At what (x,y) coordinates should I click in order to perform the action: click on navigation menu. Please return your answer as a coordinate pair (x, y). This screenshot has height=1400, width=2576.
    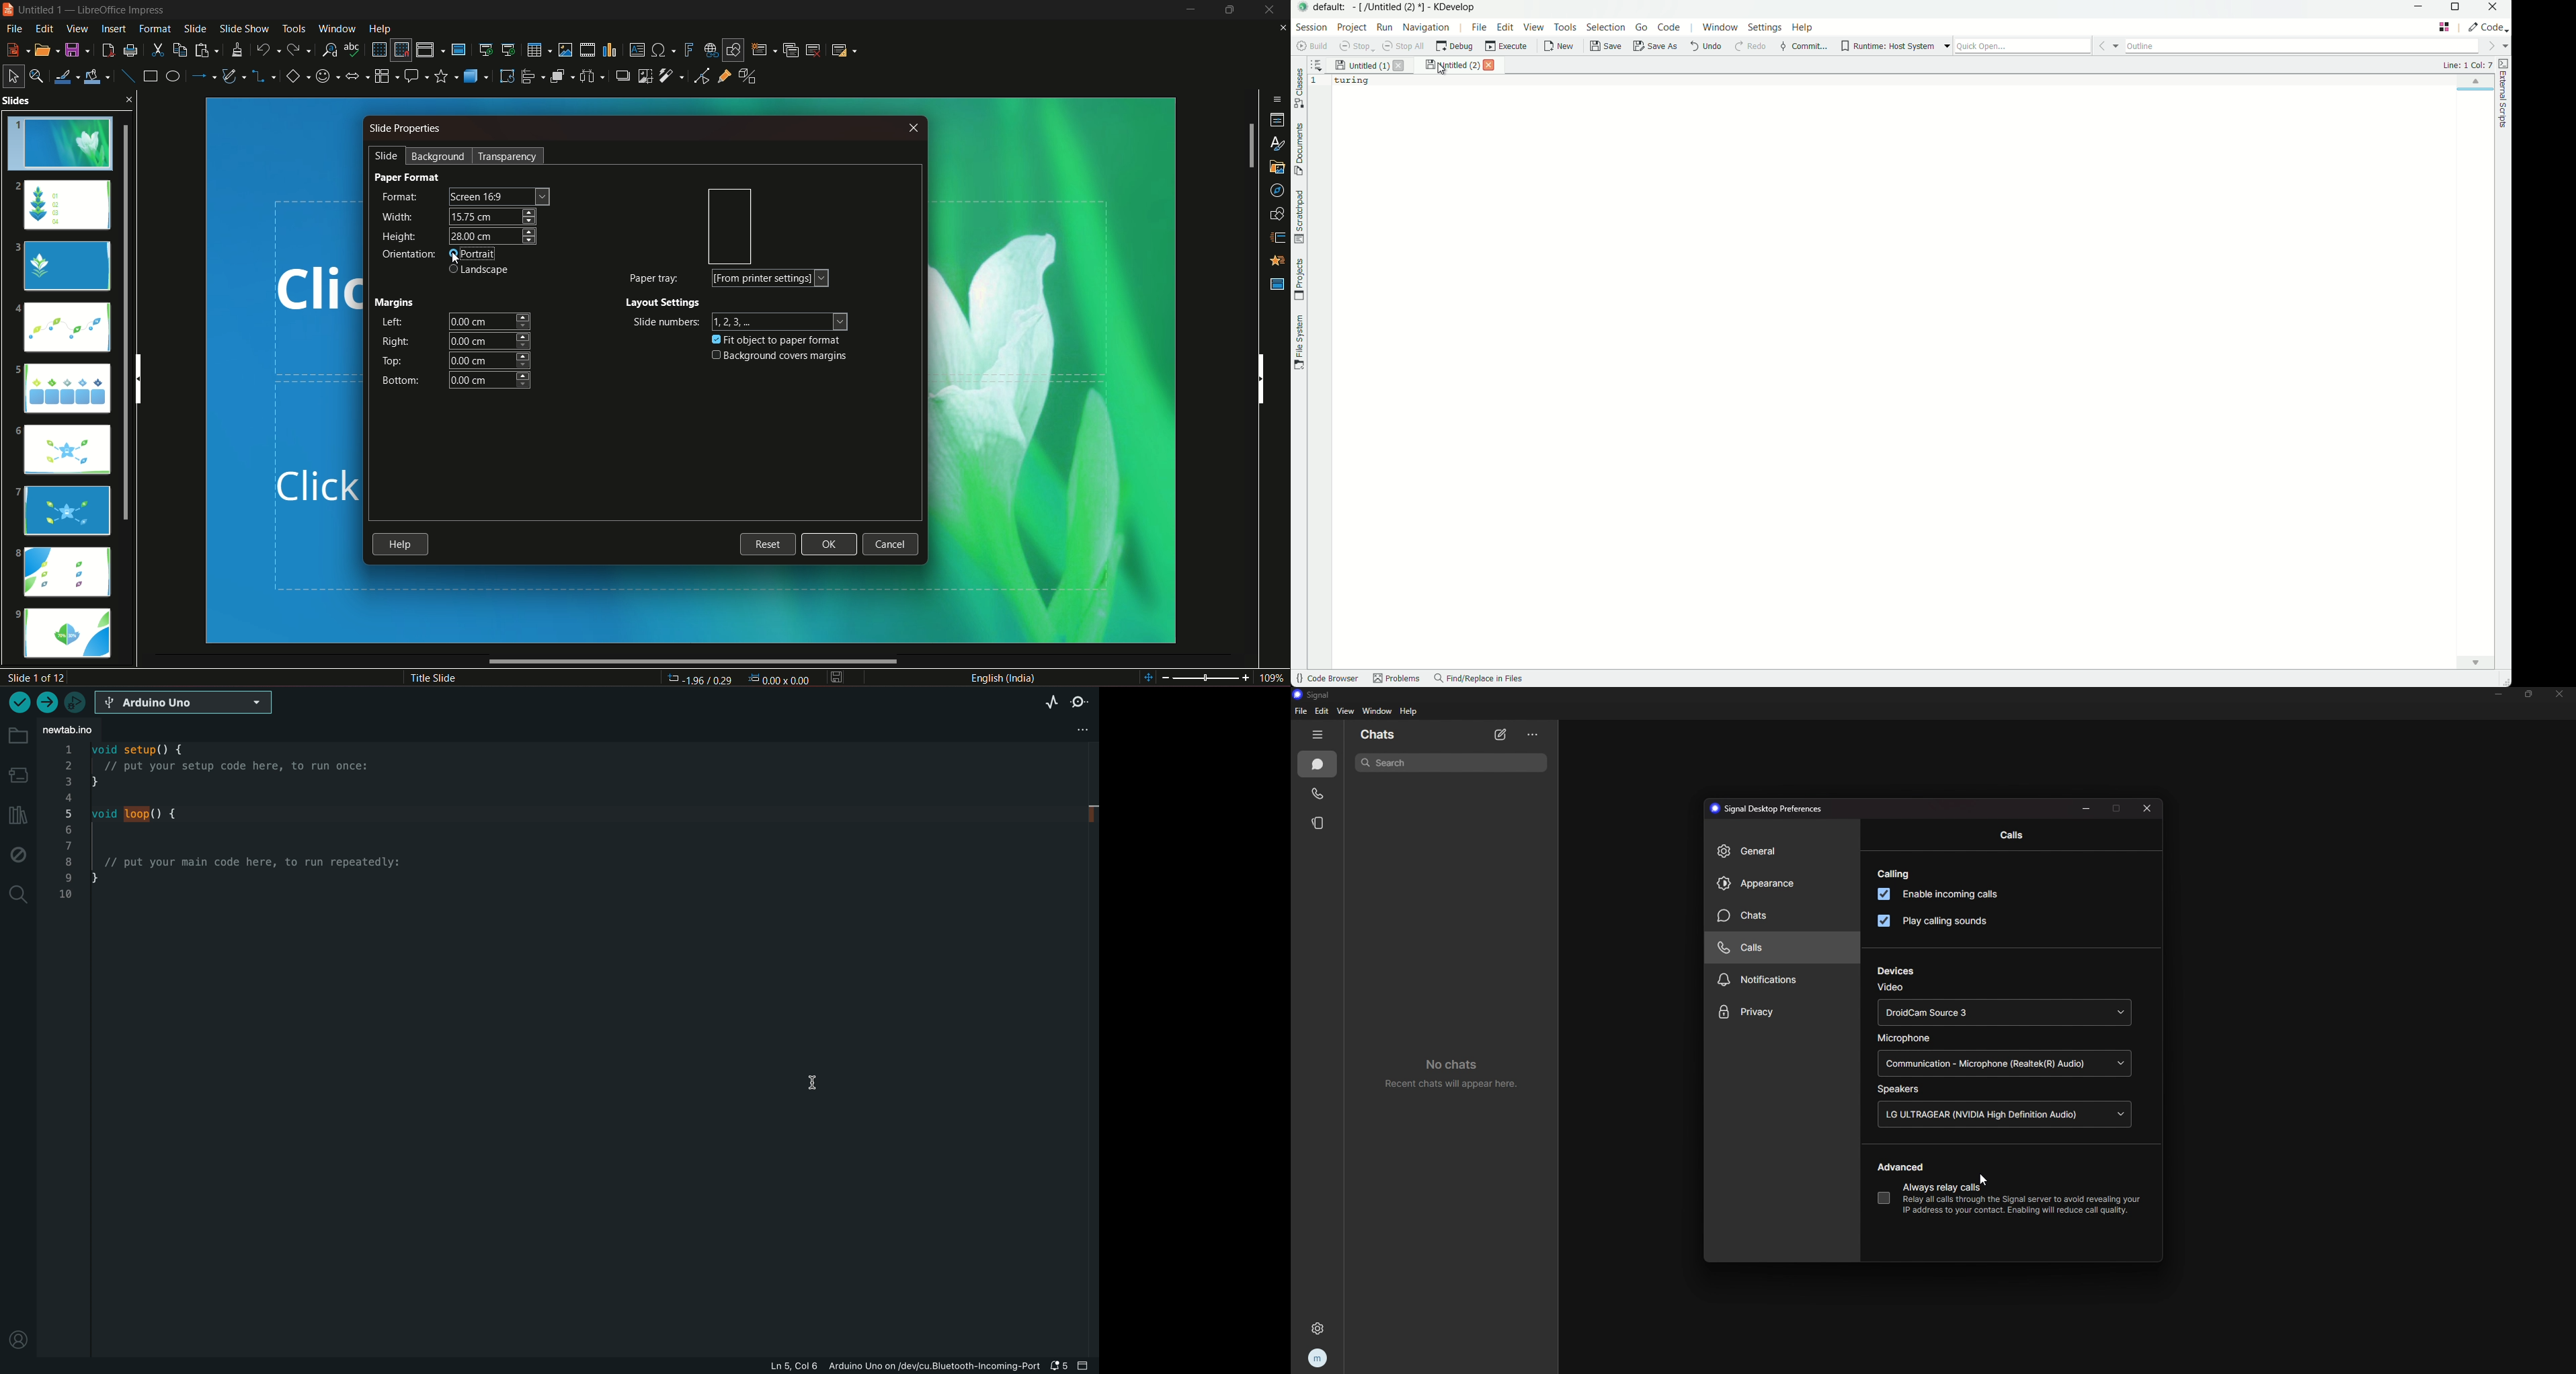
    Looking at the image, I should click on (1426, 27).